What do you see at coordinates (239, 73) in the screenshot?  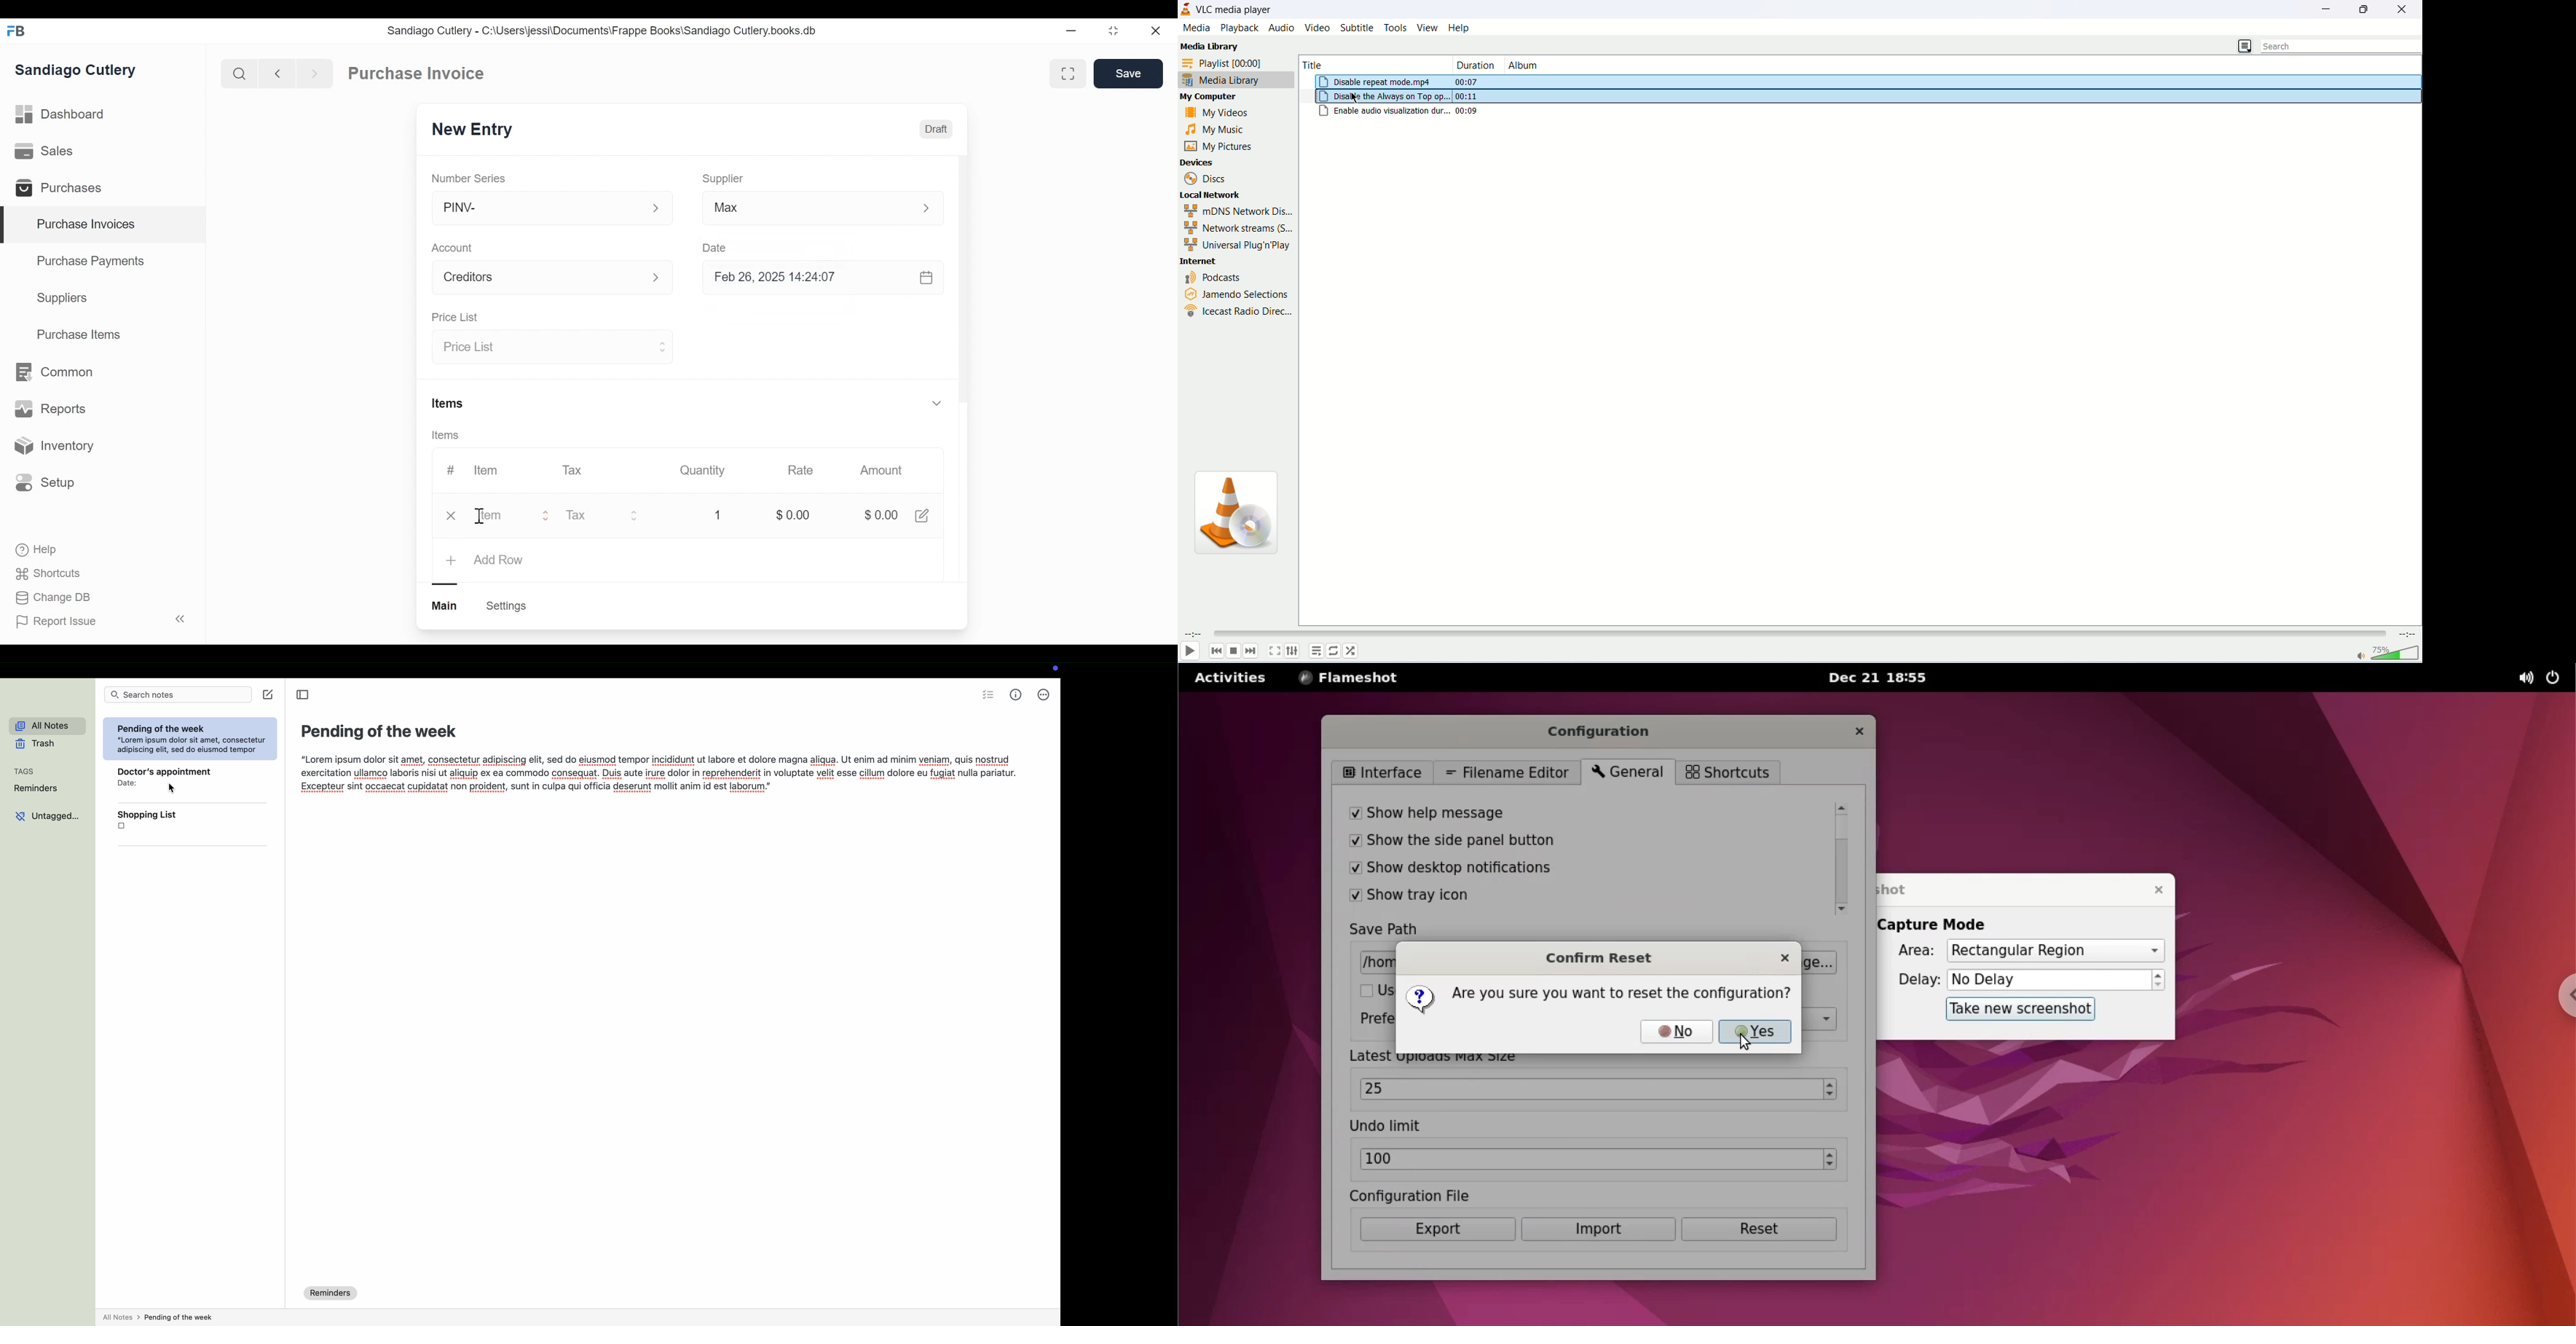 I see `Search` at bounding box center [239, 73].